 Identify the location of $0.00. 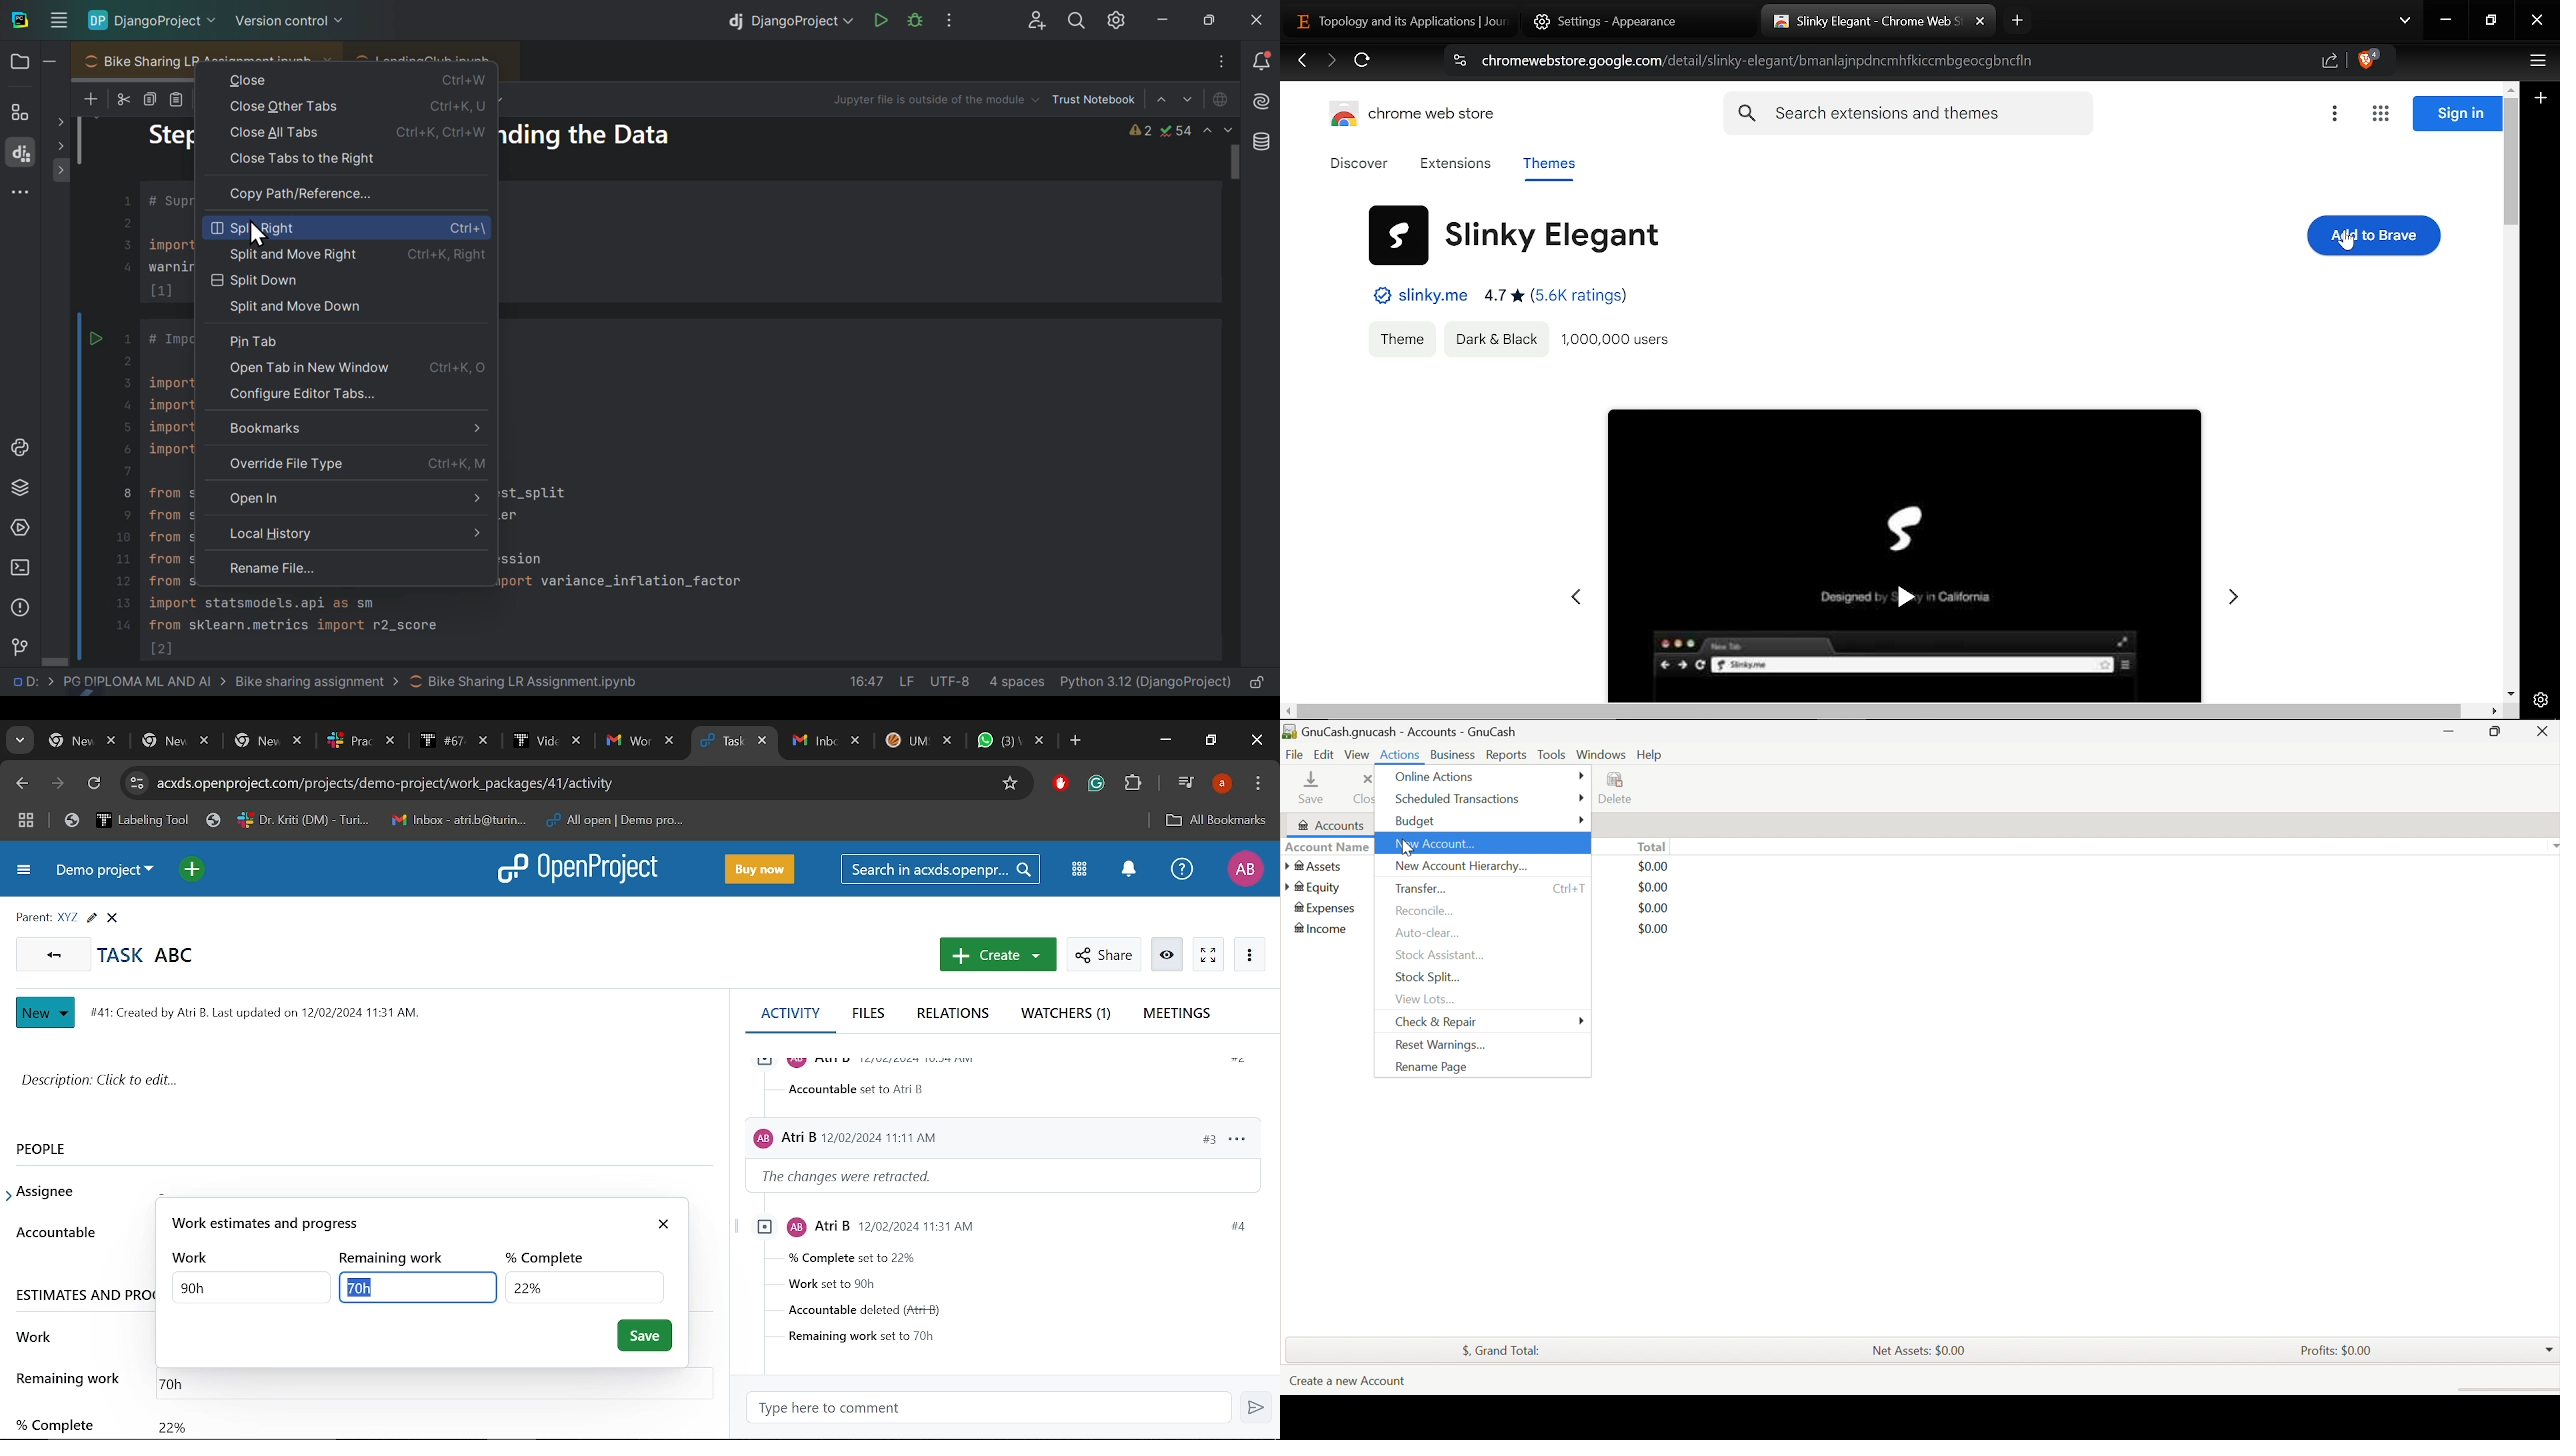
(1653, 867).